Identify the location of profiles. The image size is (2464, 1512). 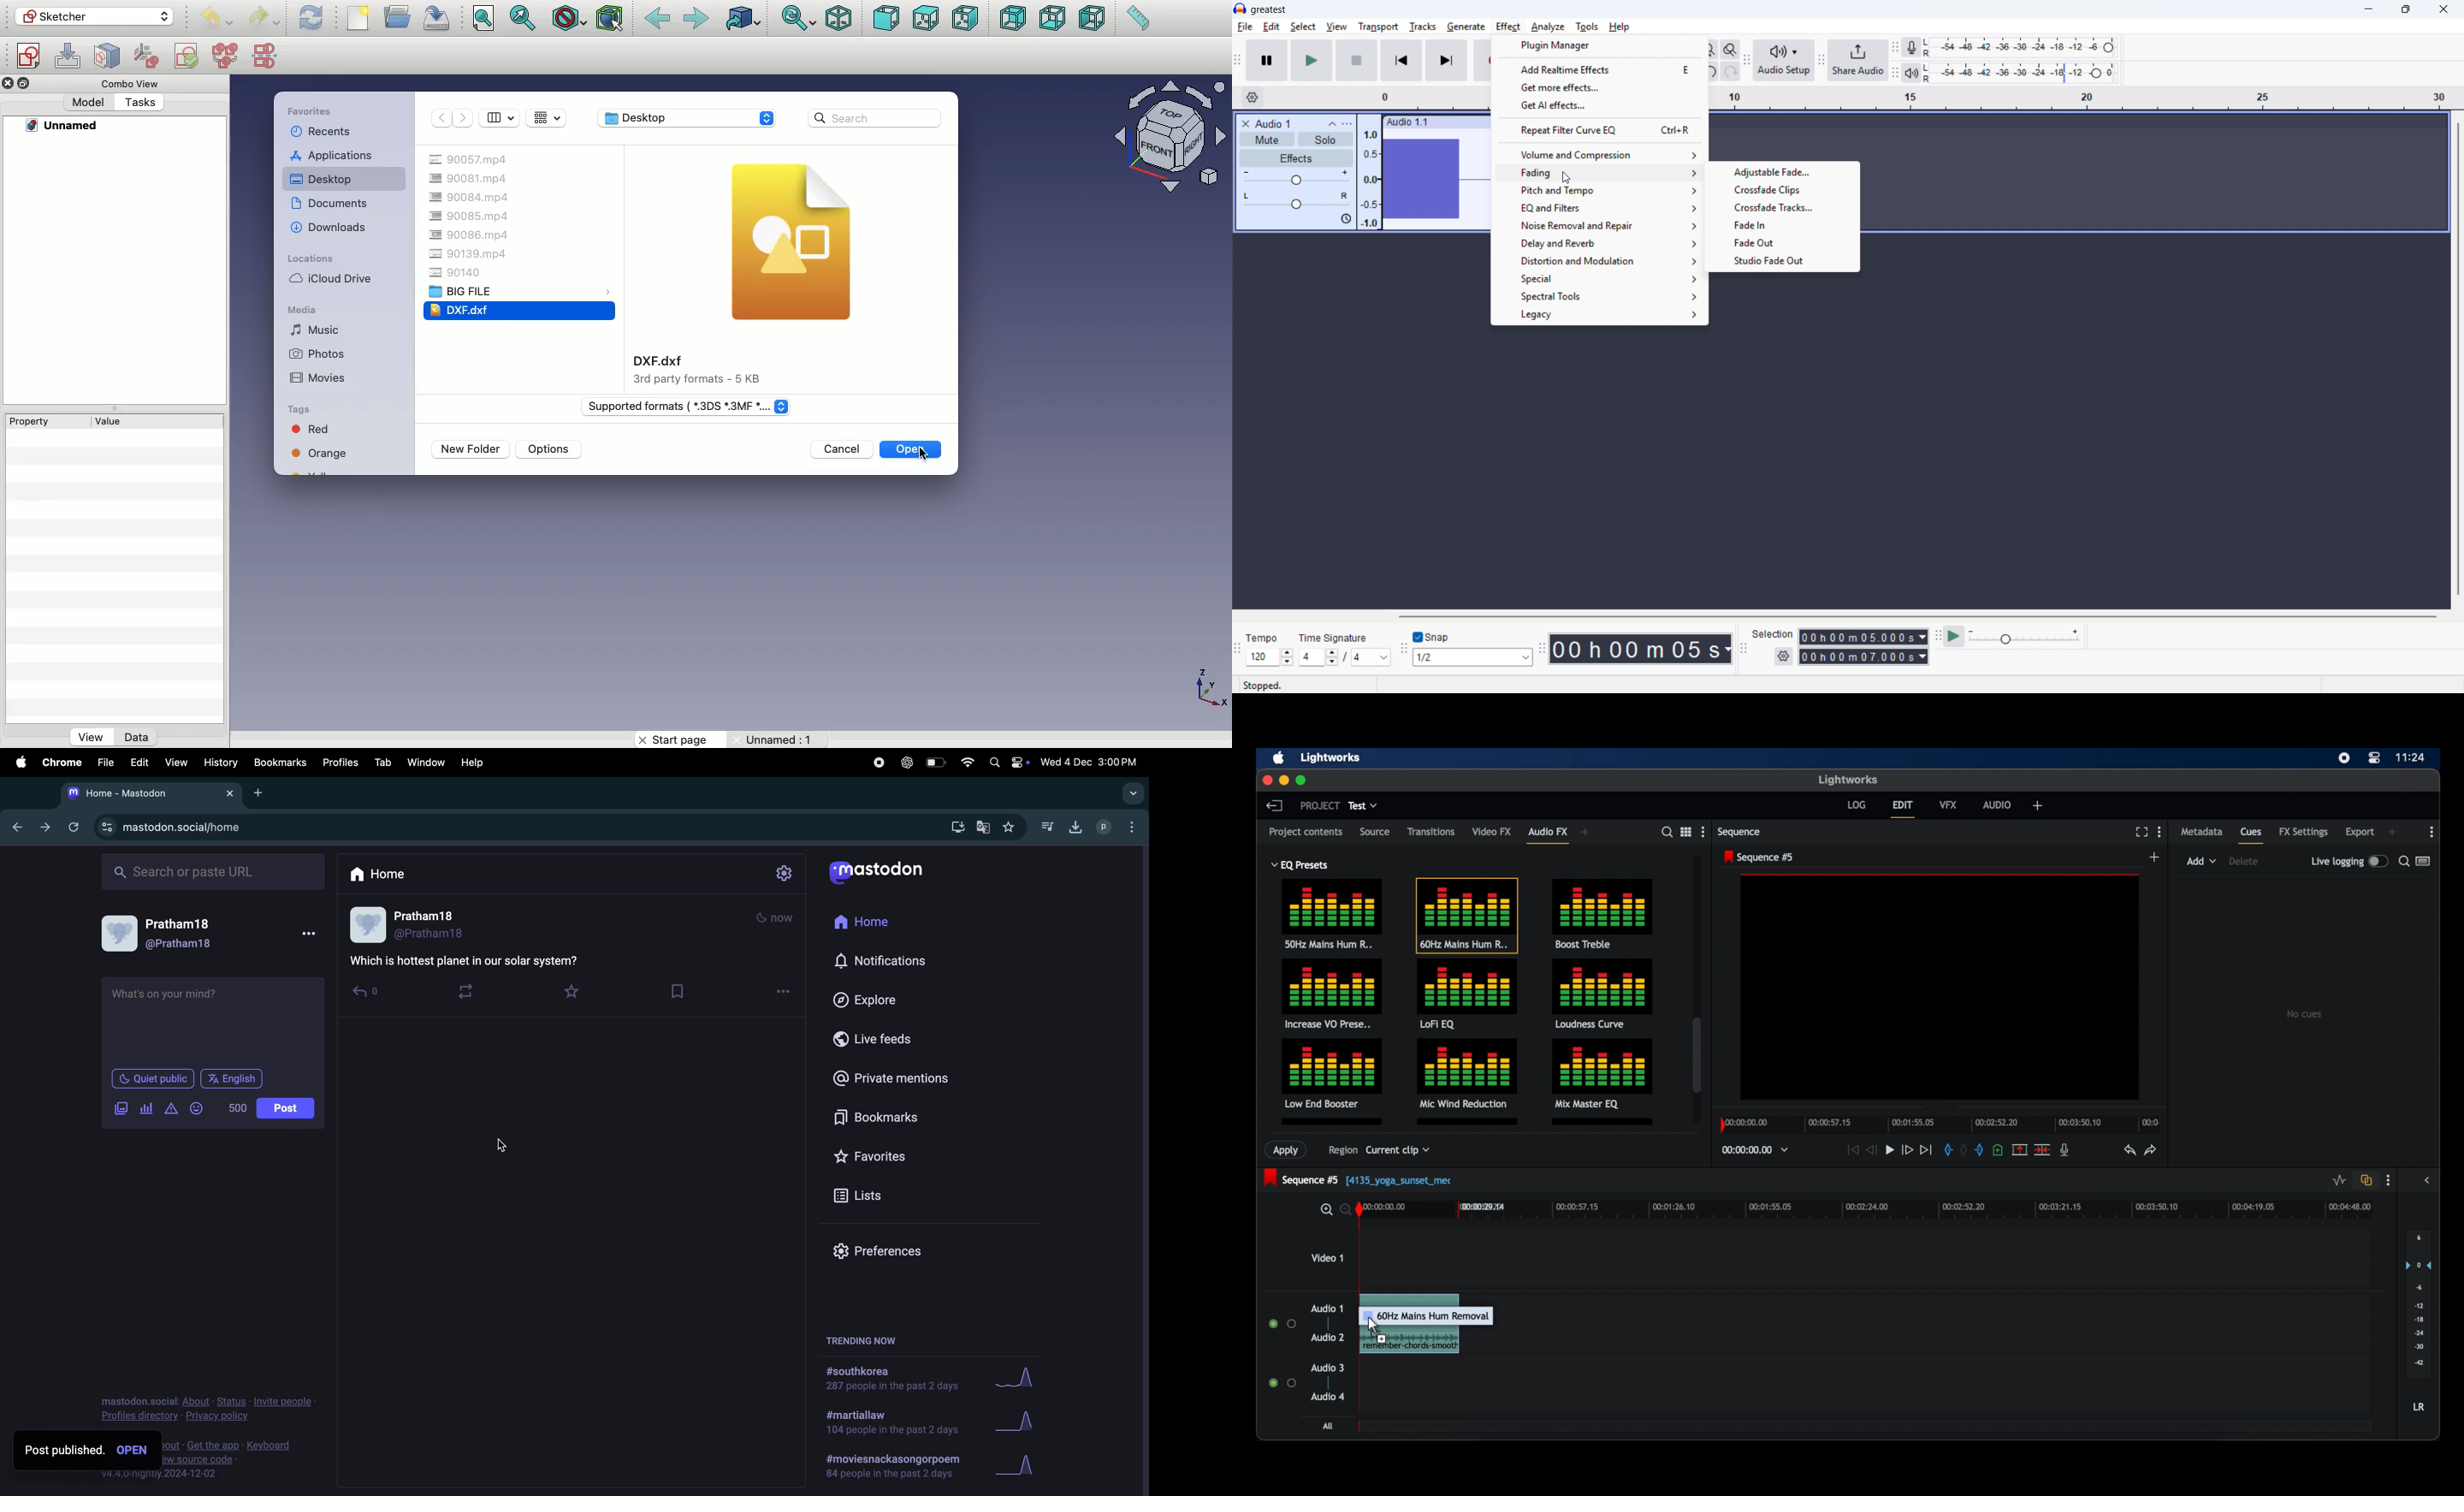
(1115, 827).